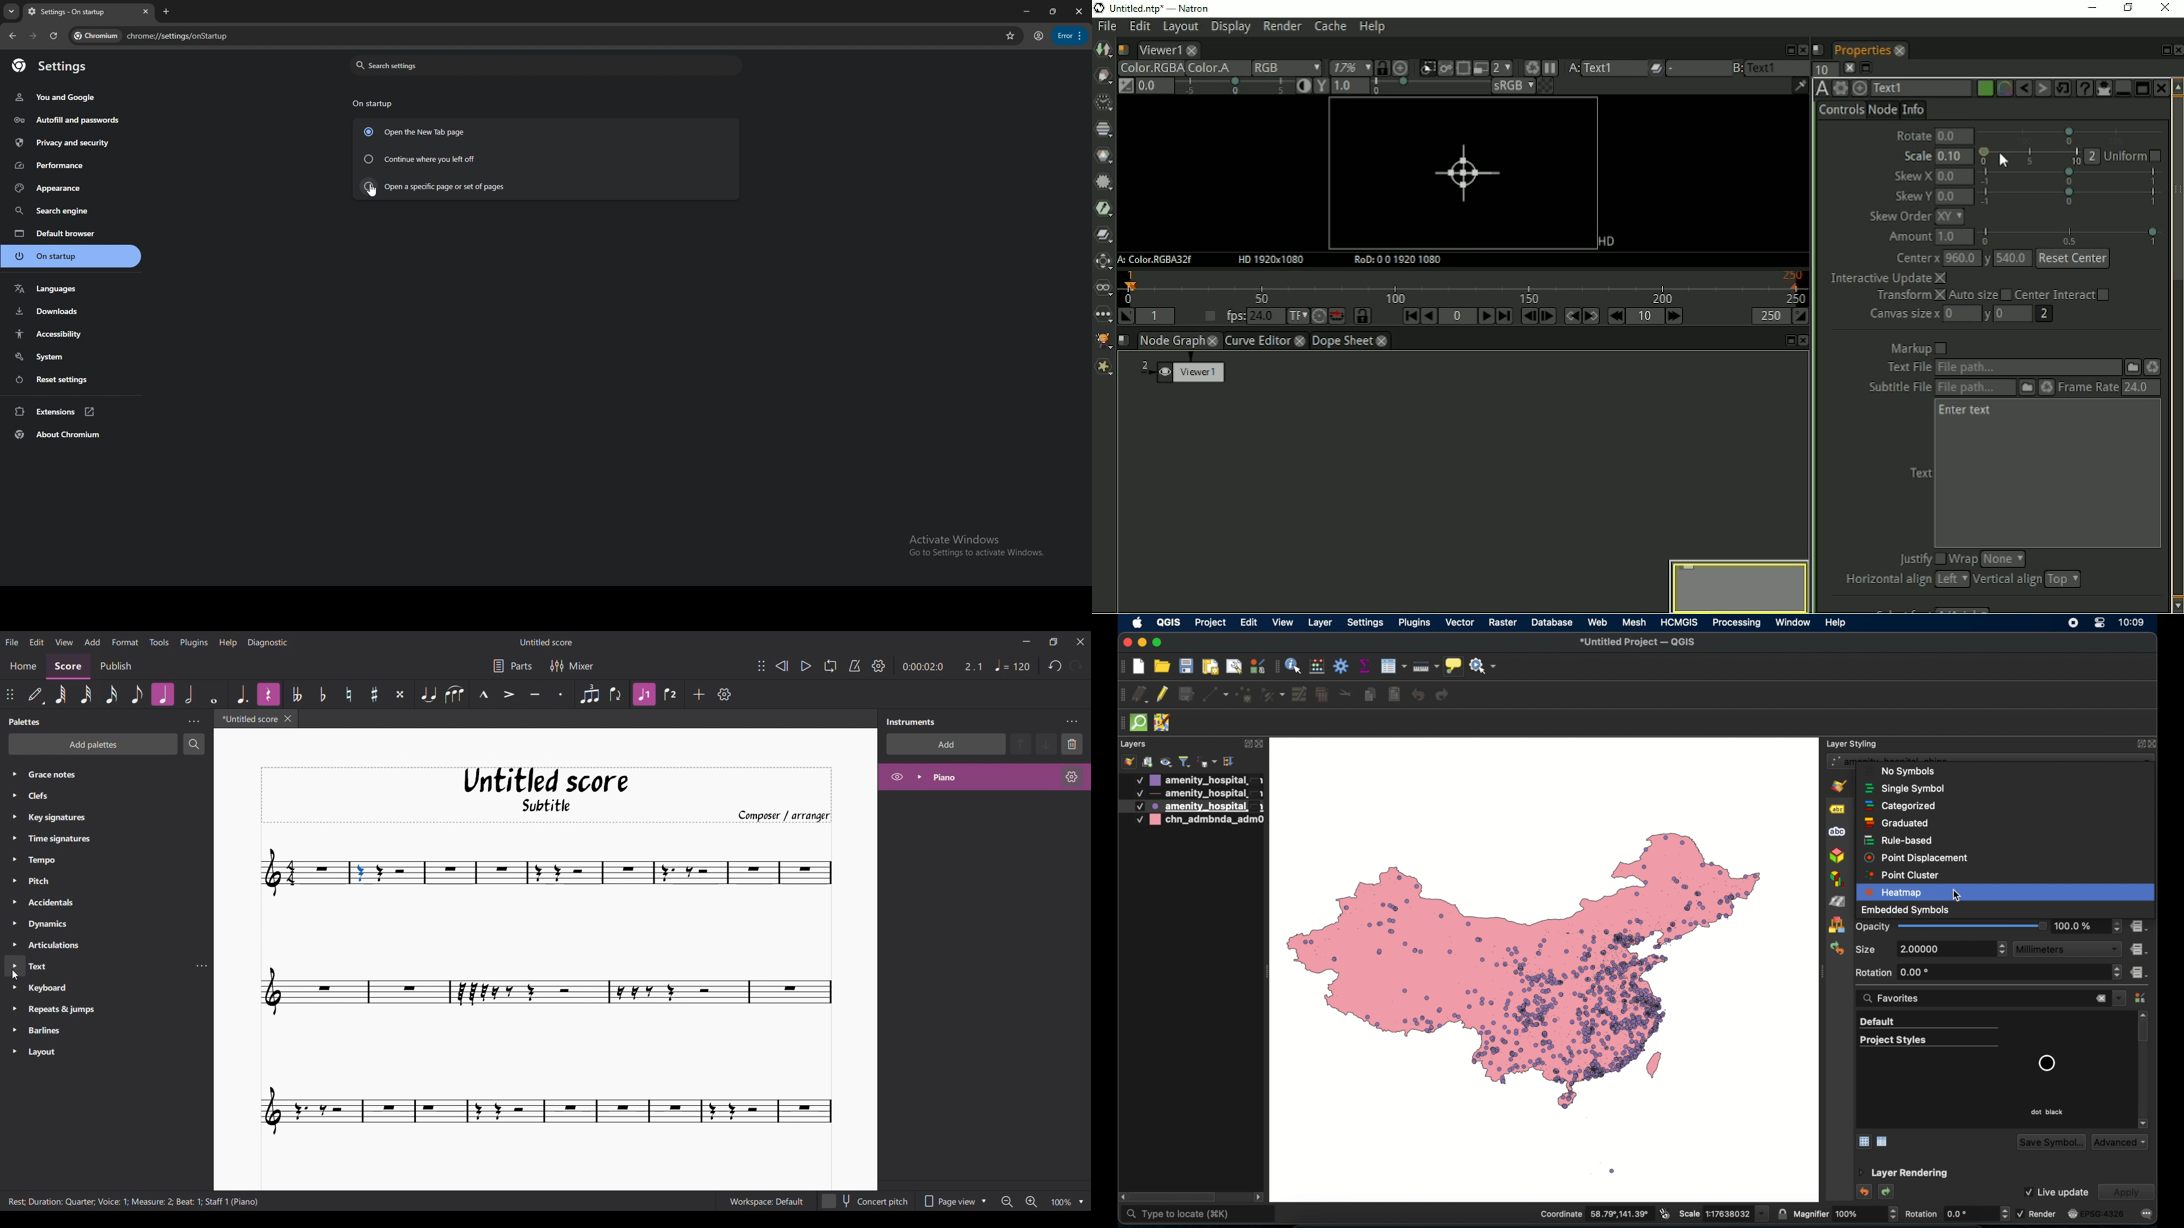 Image resolution: width=2184 pixels, height=1232 pixels. I want to click on Image , so click(1104, 50).